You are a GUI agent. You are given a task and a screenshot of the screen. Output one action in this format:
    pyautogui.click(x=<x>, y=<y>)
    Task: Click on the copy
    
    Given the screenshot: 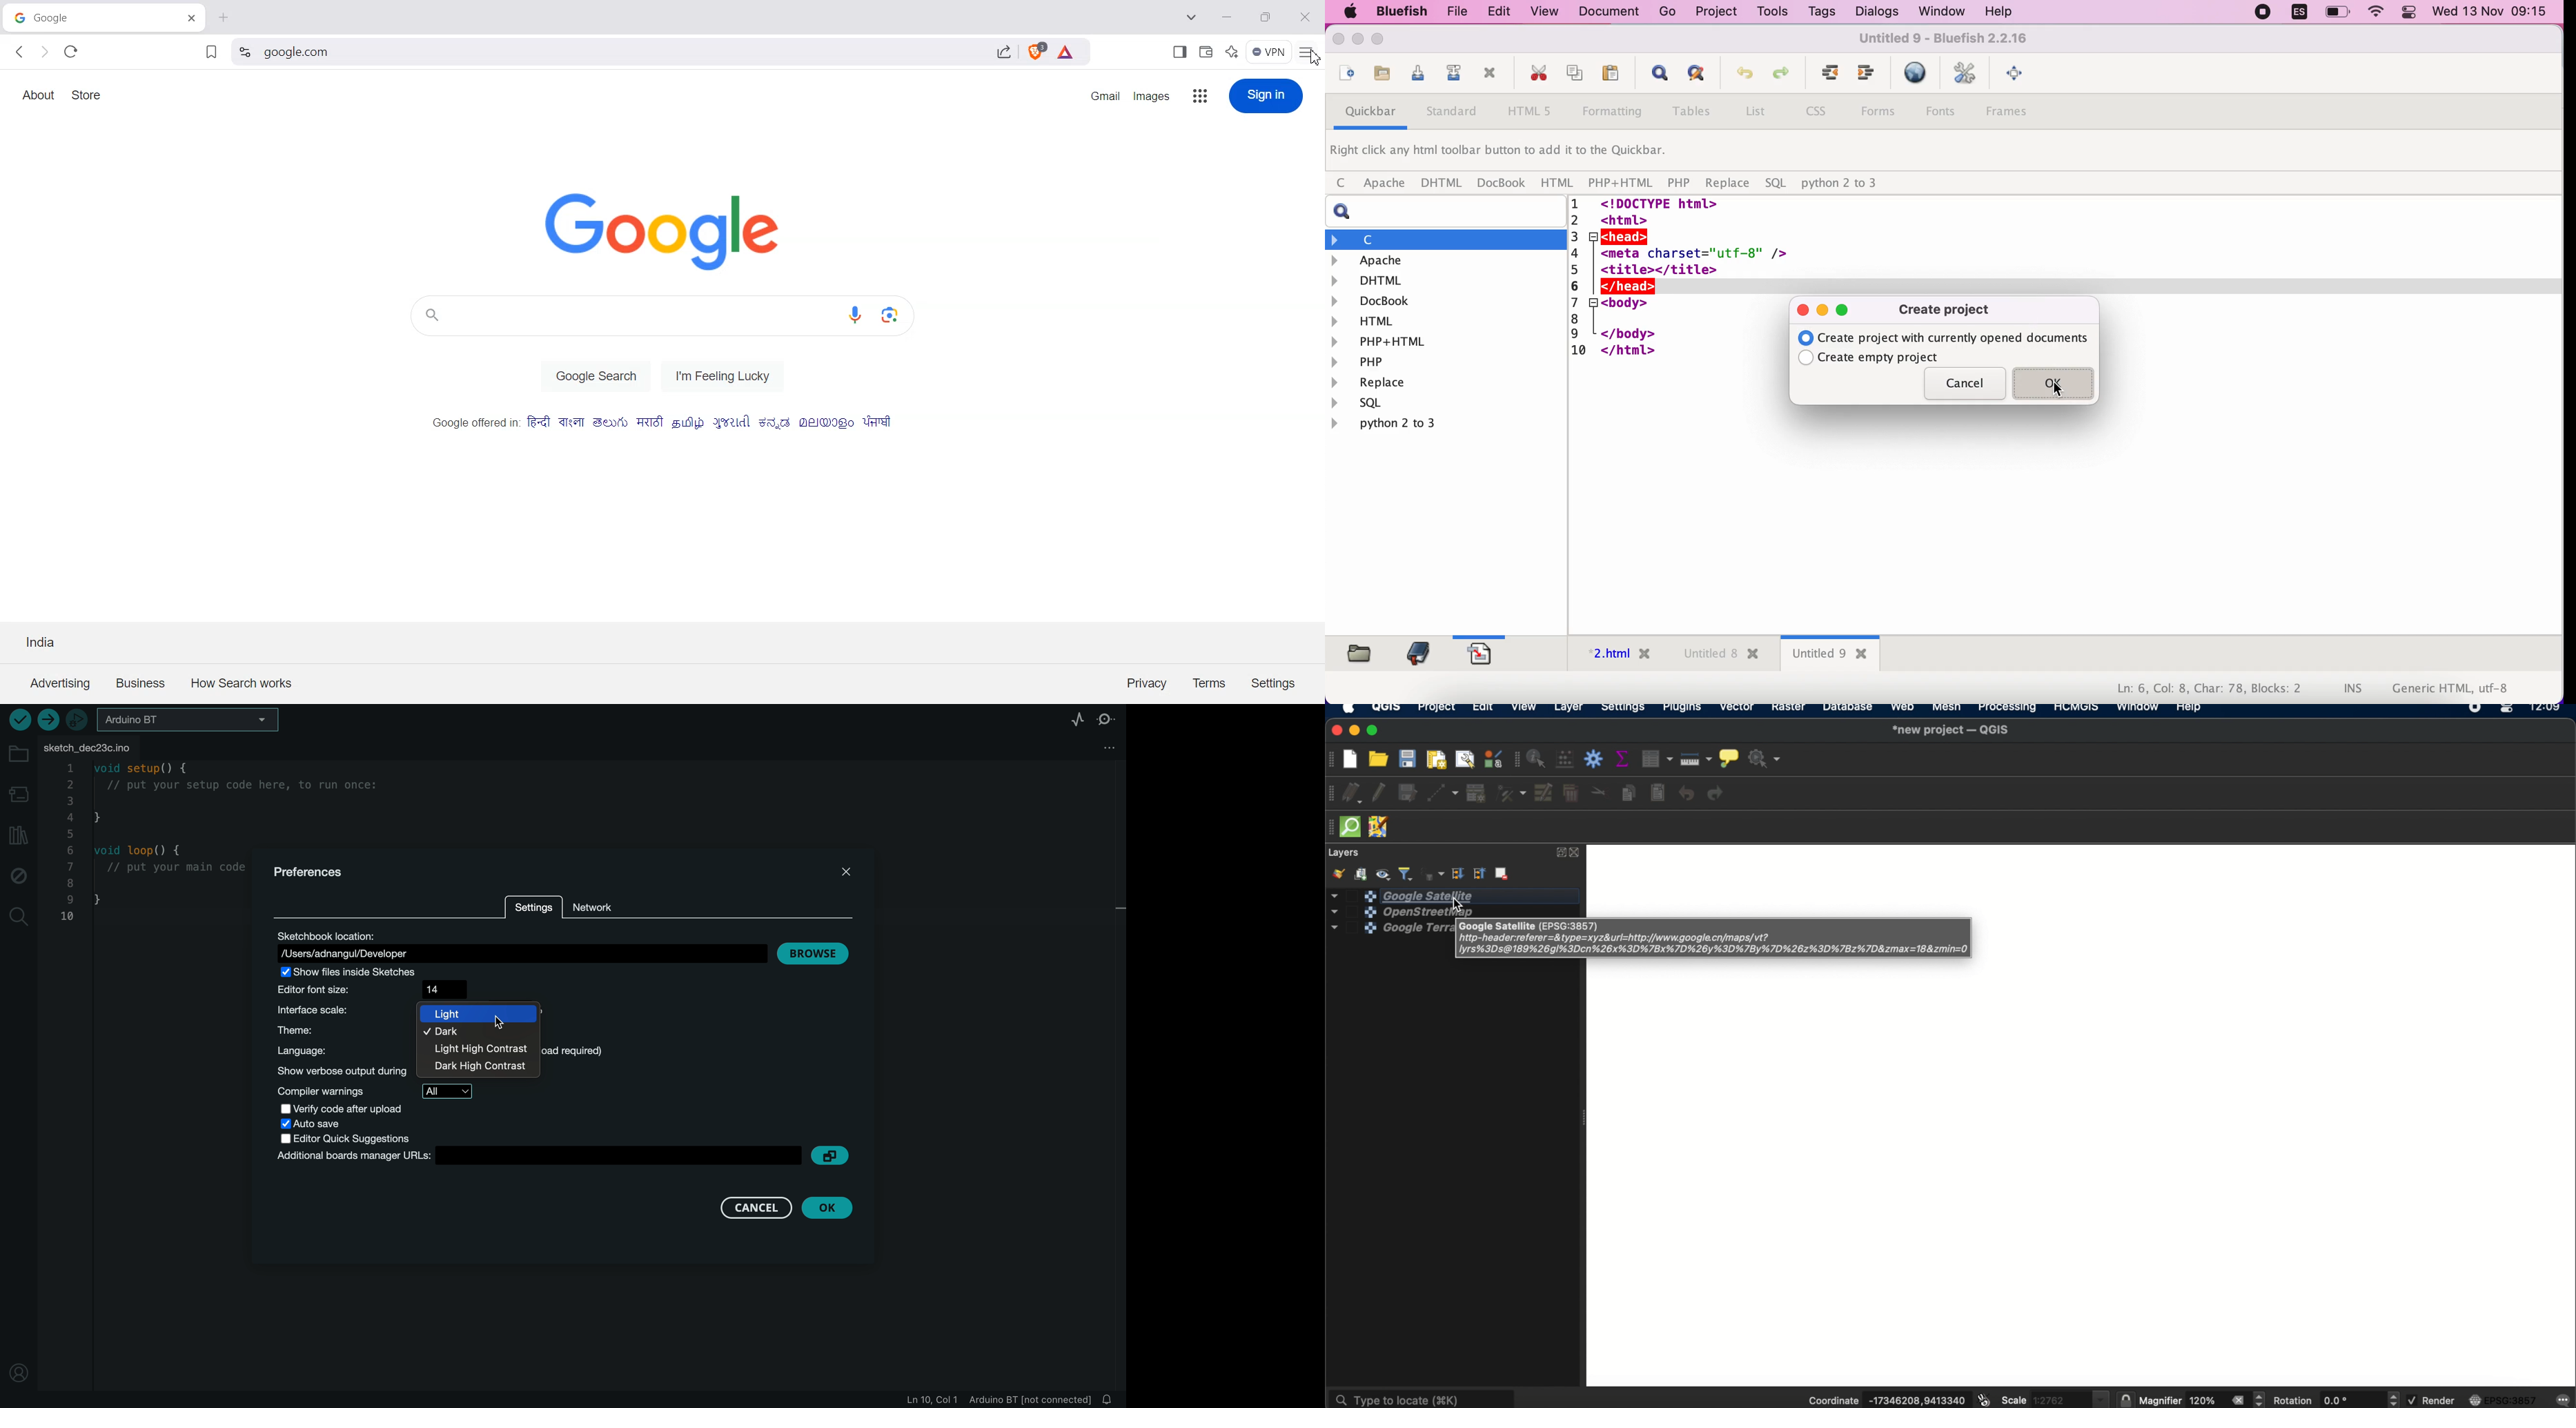 What is the action you would take?
    pyautogui.click(x=1572, y=74)
    